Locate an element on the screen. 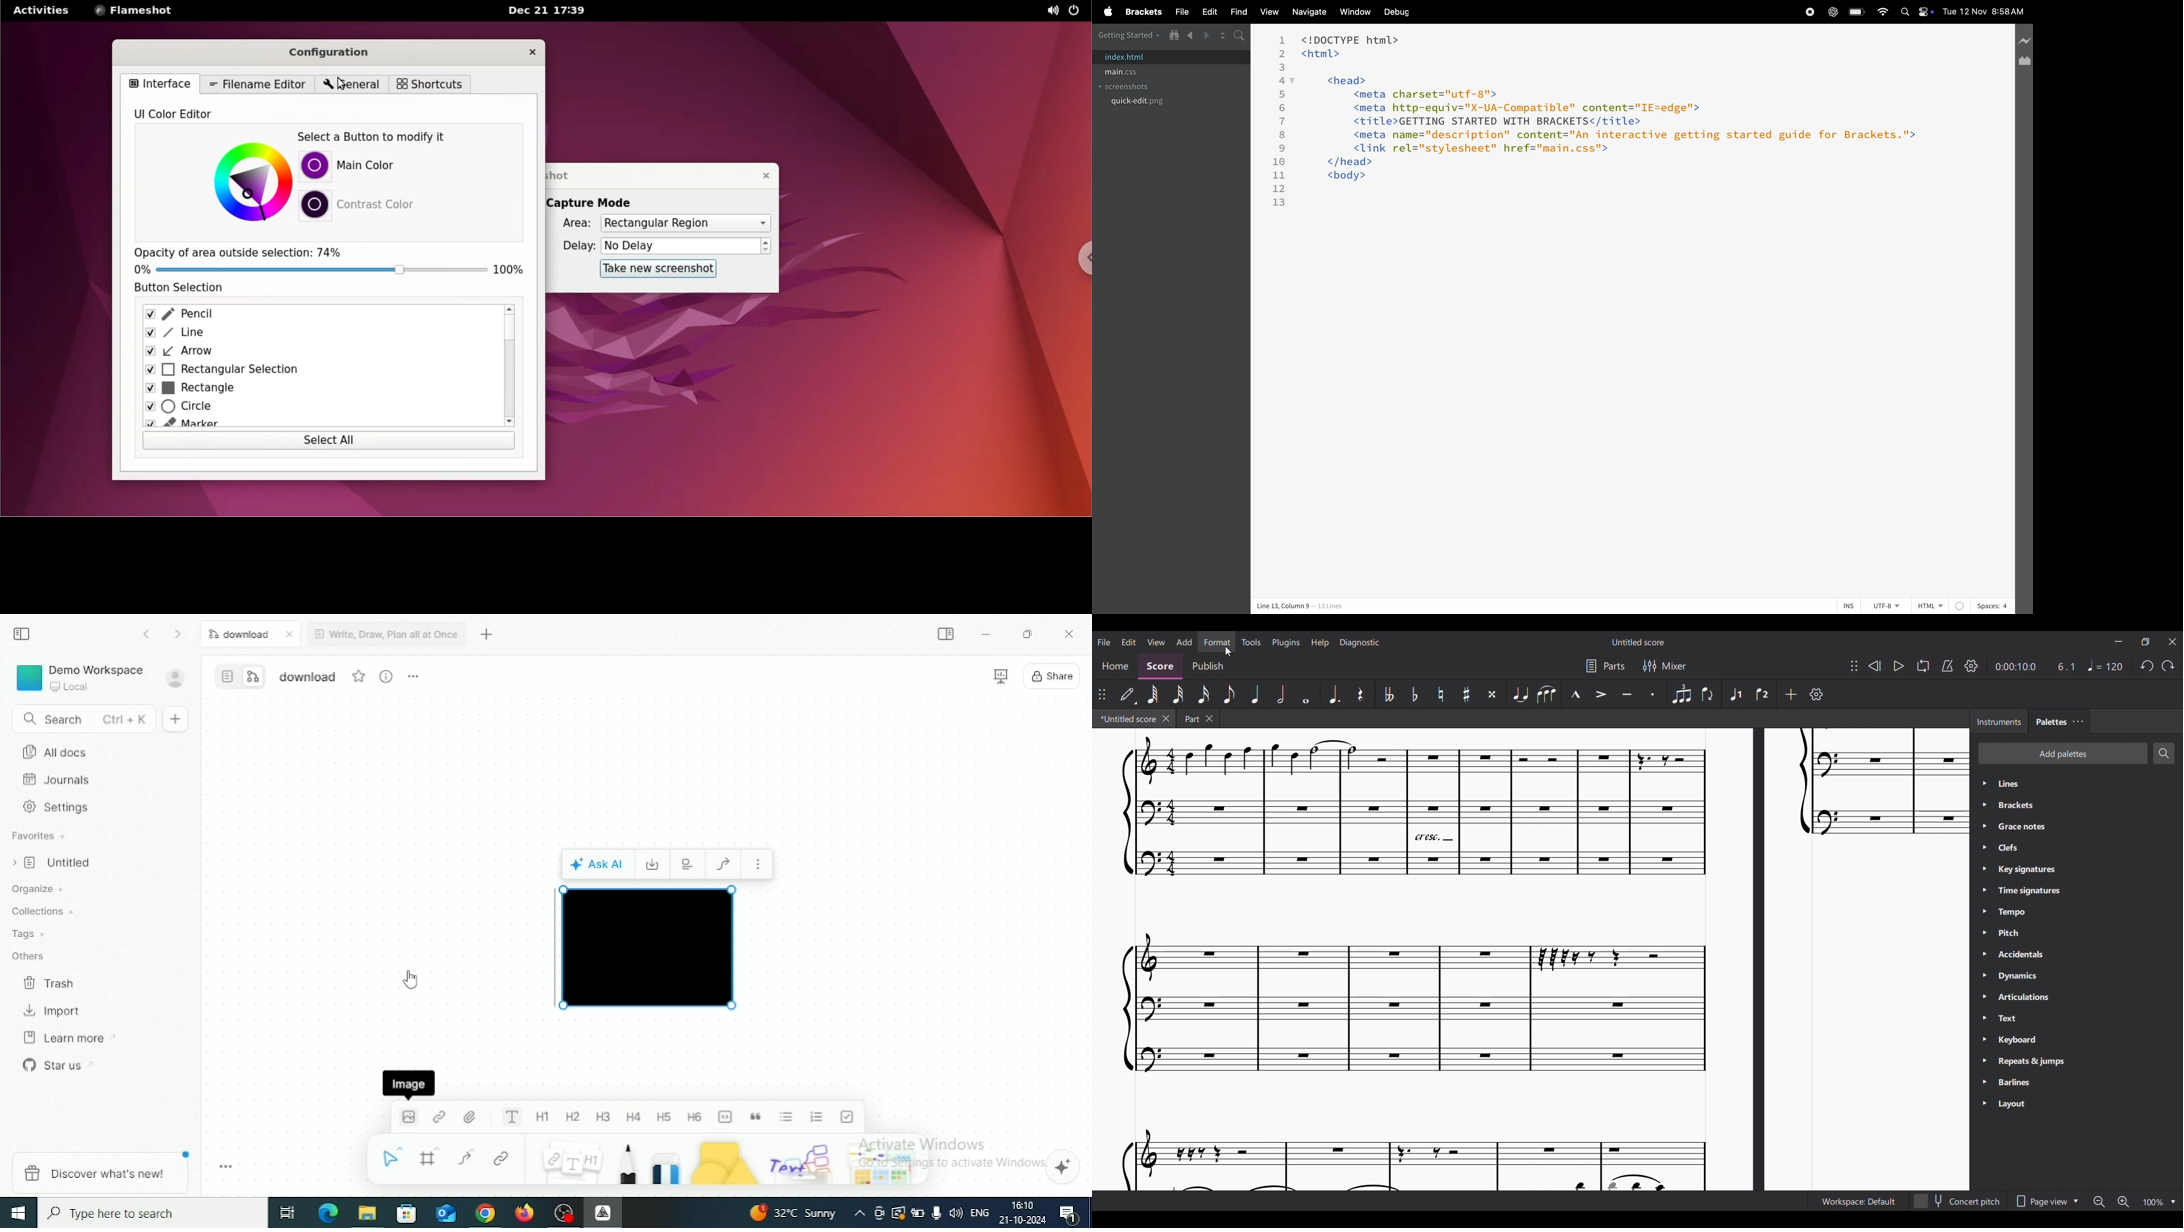 Image resolution: width=2184 pixels, height=1232 pixels. debug is located at coordinates (1398, 12).